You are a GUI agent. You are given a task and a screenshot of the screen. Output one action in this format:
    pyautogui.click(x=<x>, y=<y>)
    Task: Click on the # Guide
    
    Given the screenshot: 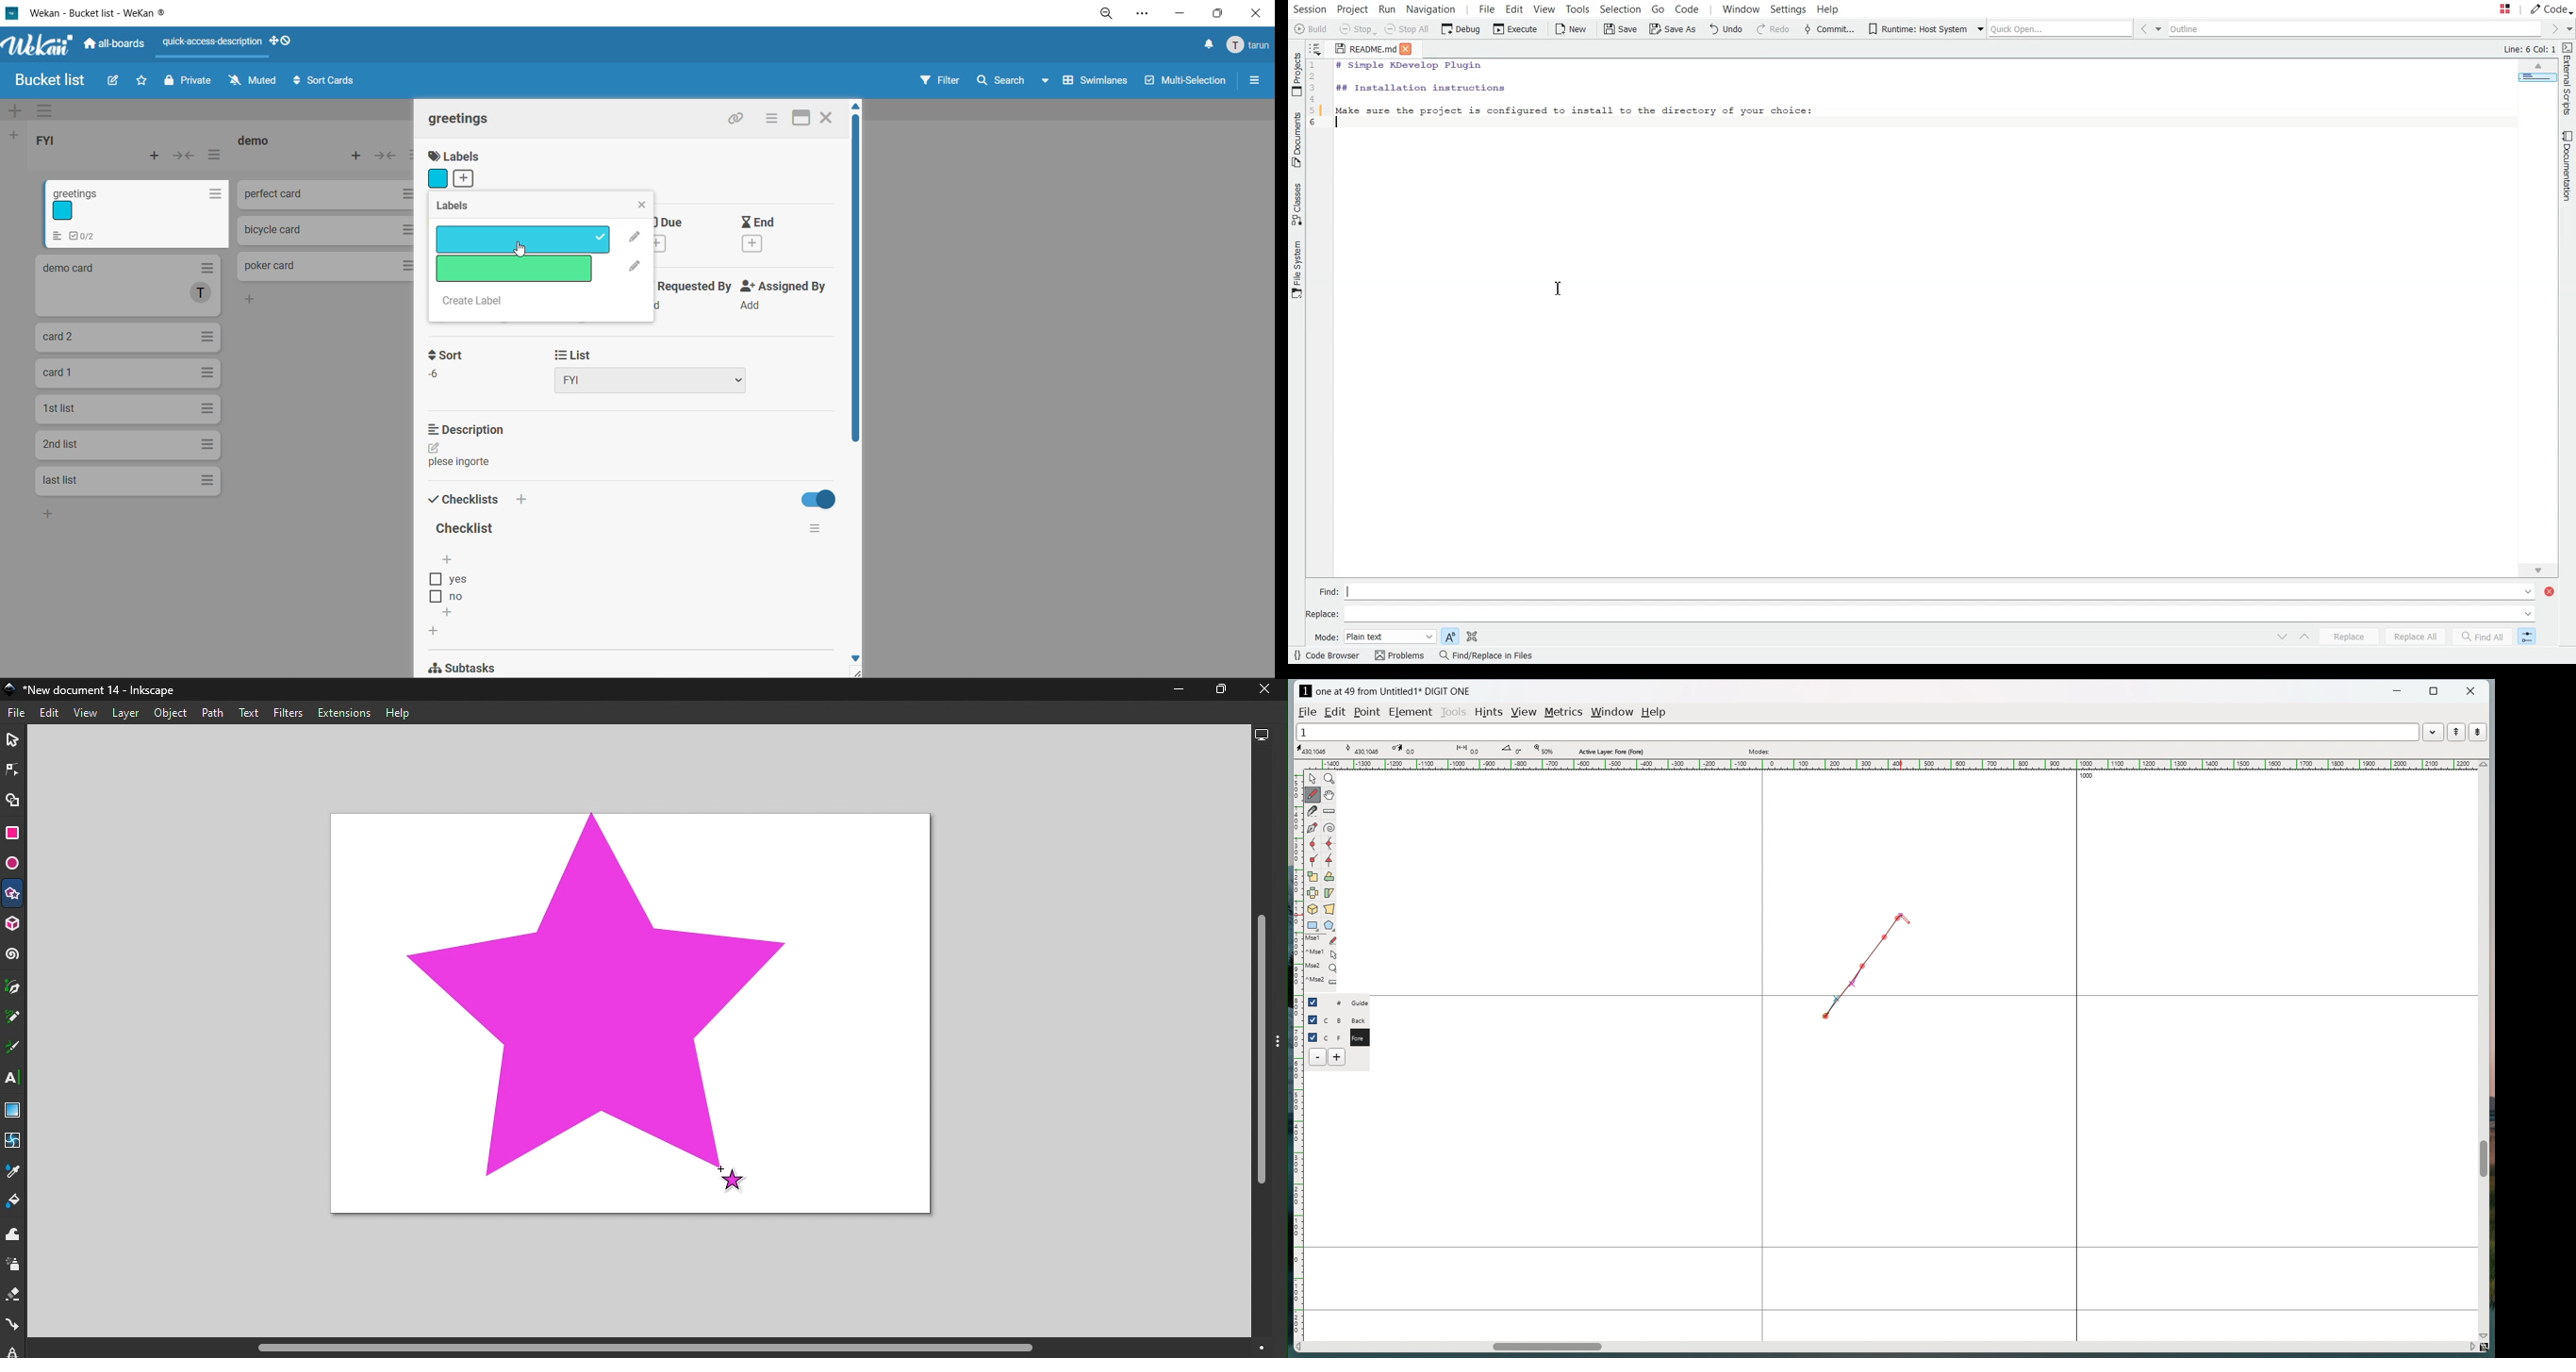 What is the action you would take?
    pyautogui.click(x=1348, y=1002)
    